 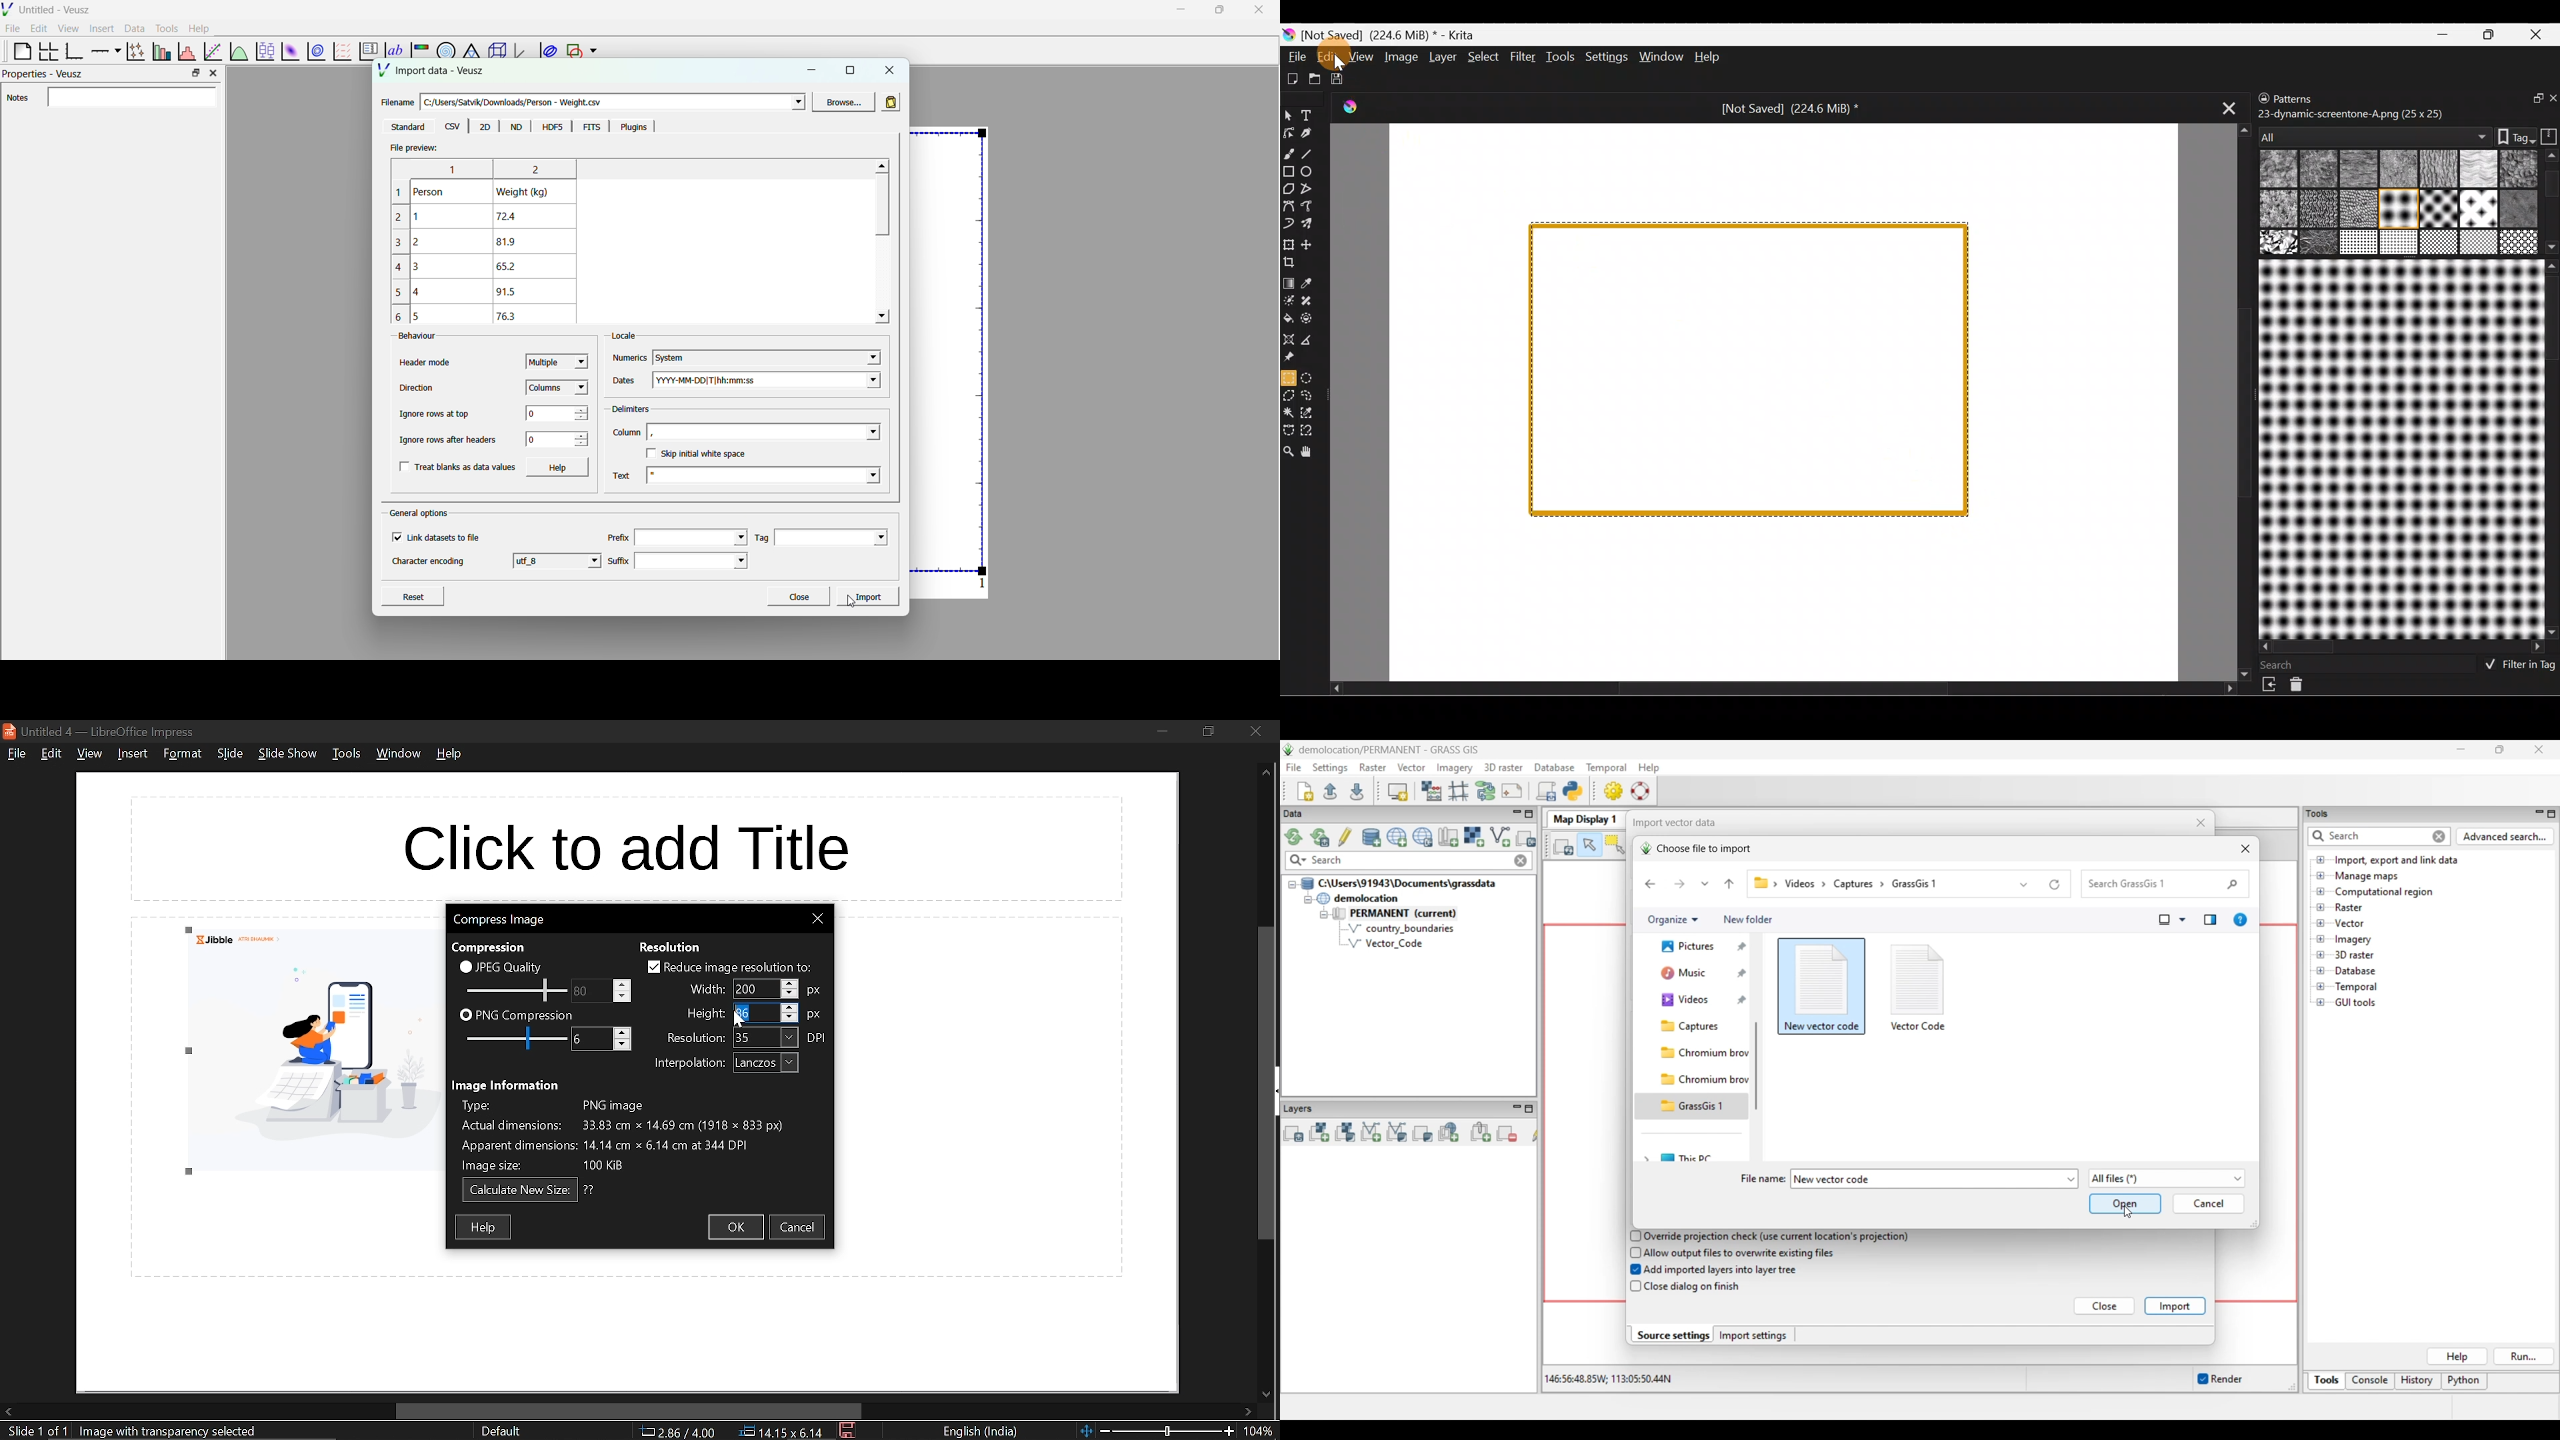 What do you see at coordinates (2547, 135) in the screenshot?
I see `Storage resources` at bounding box center [2547, 135].